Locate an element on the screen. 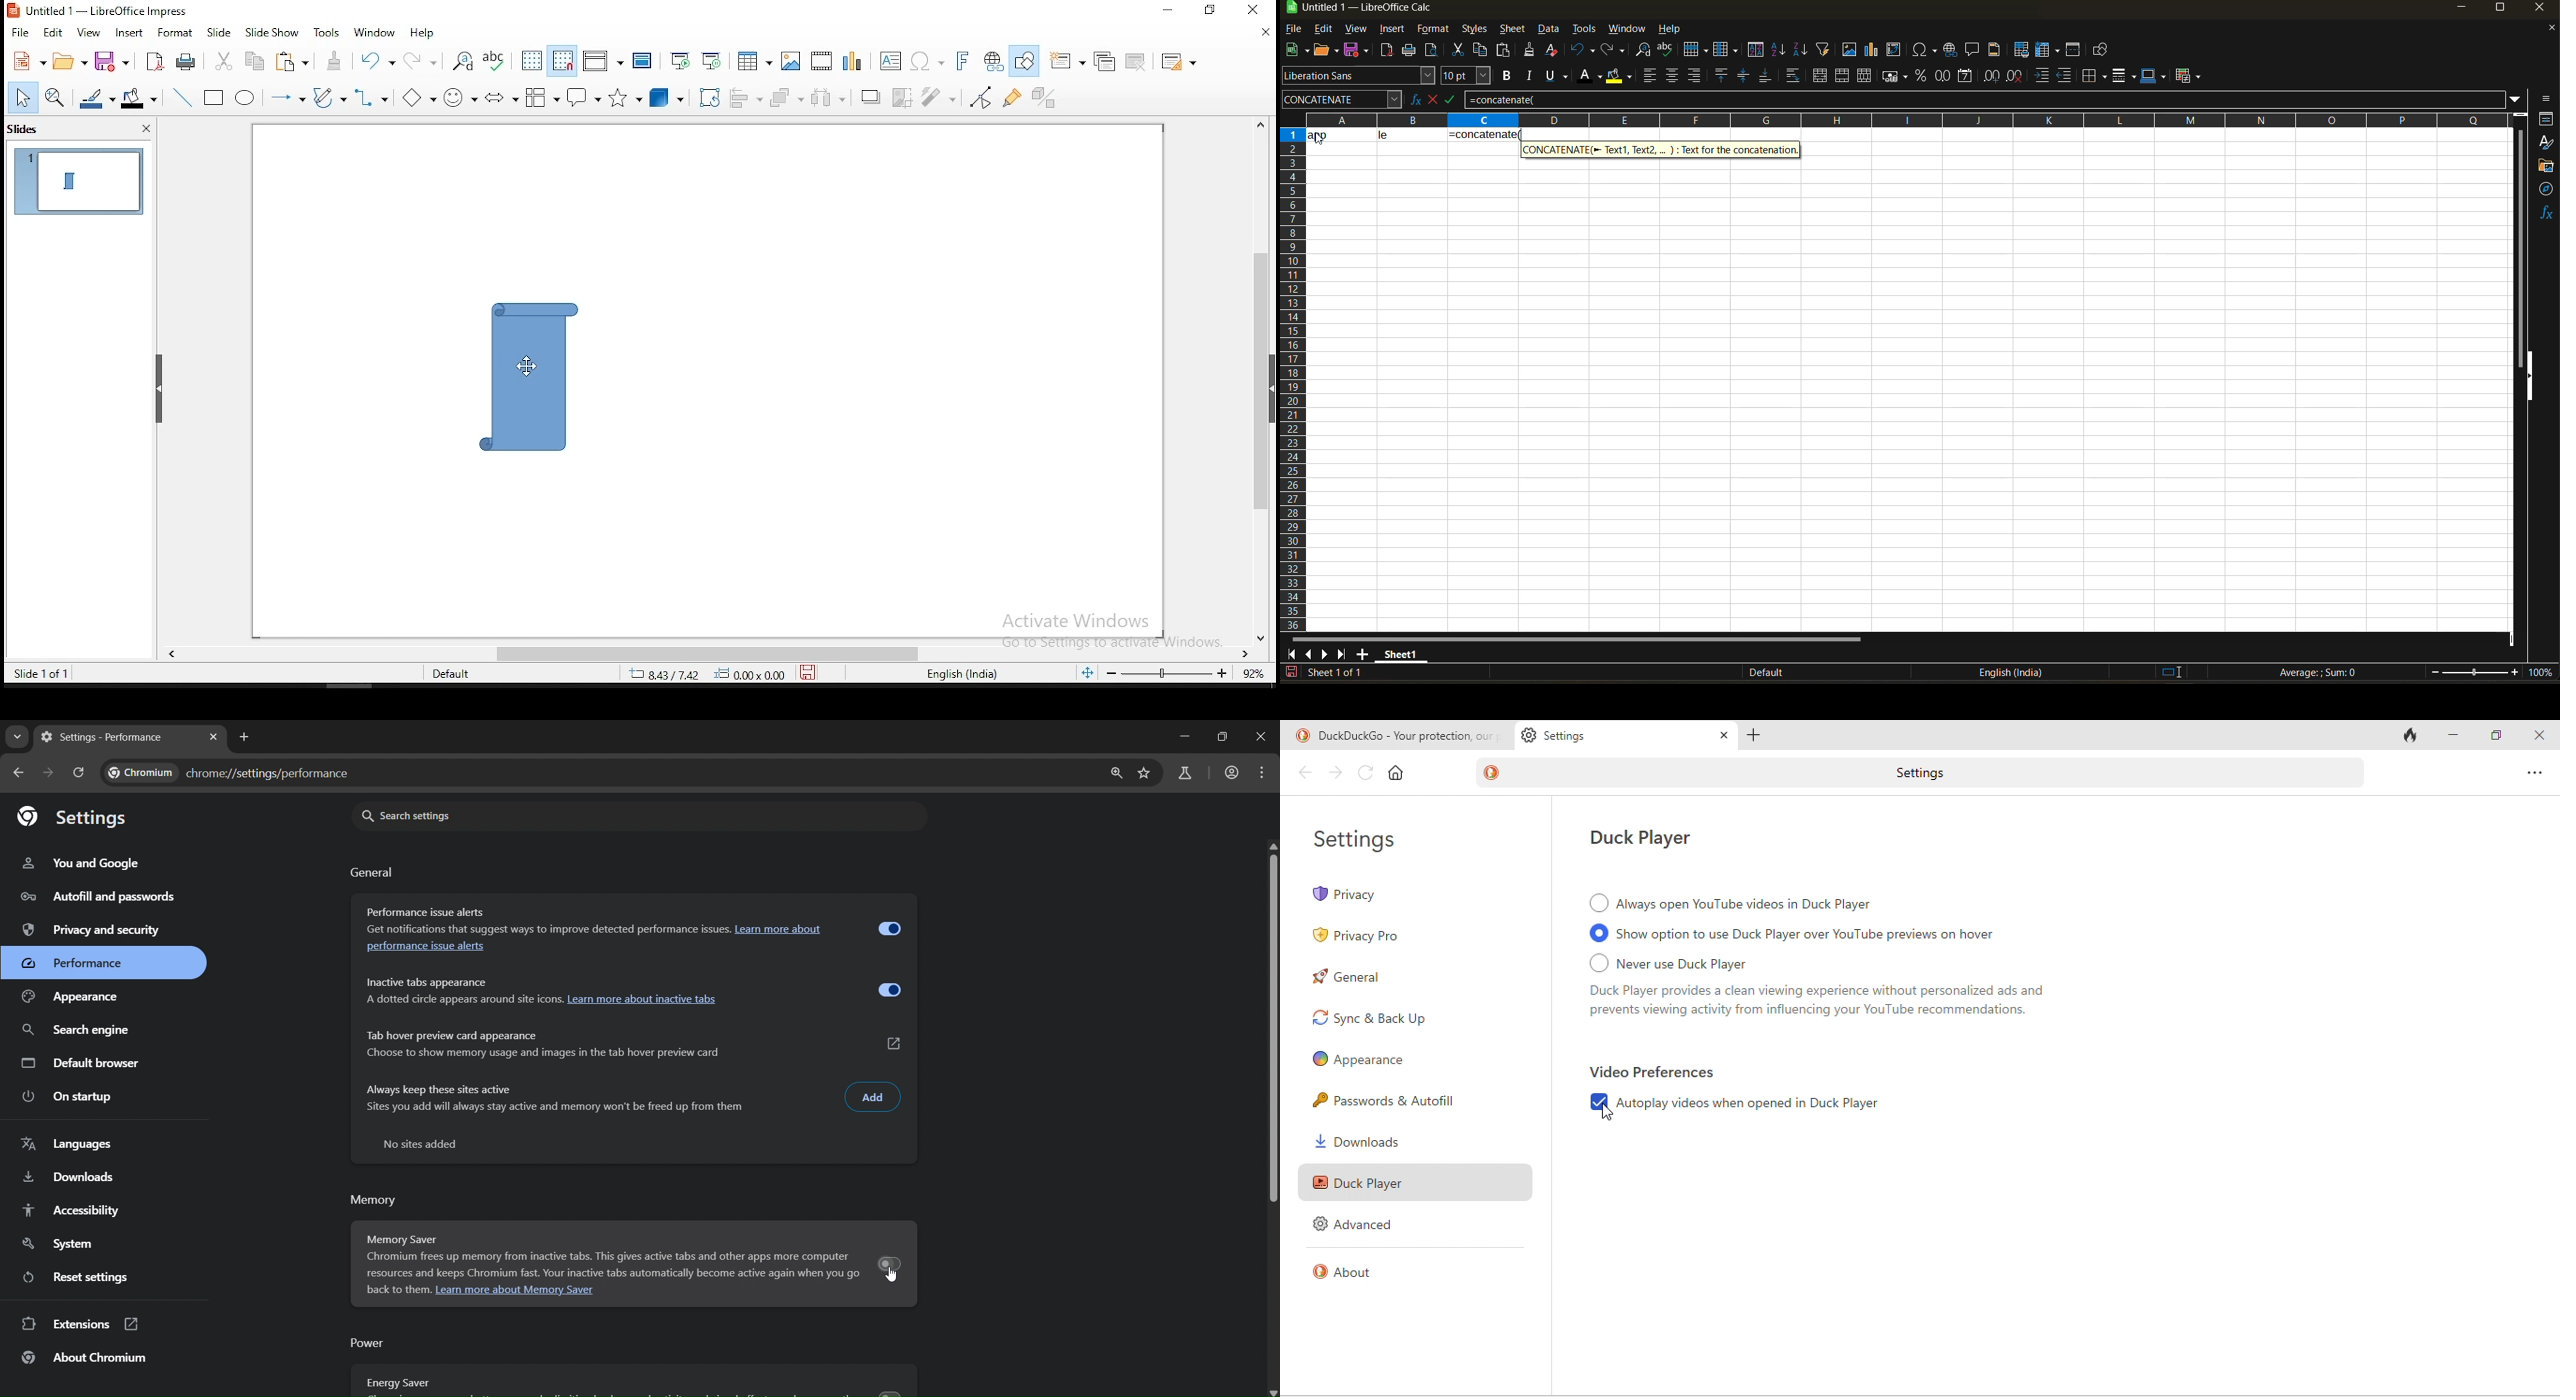 This screenshot has width=2576, height=1400. toggle button is located at coordinates (891, 930).